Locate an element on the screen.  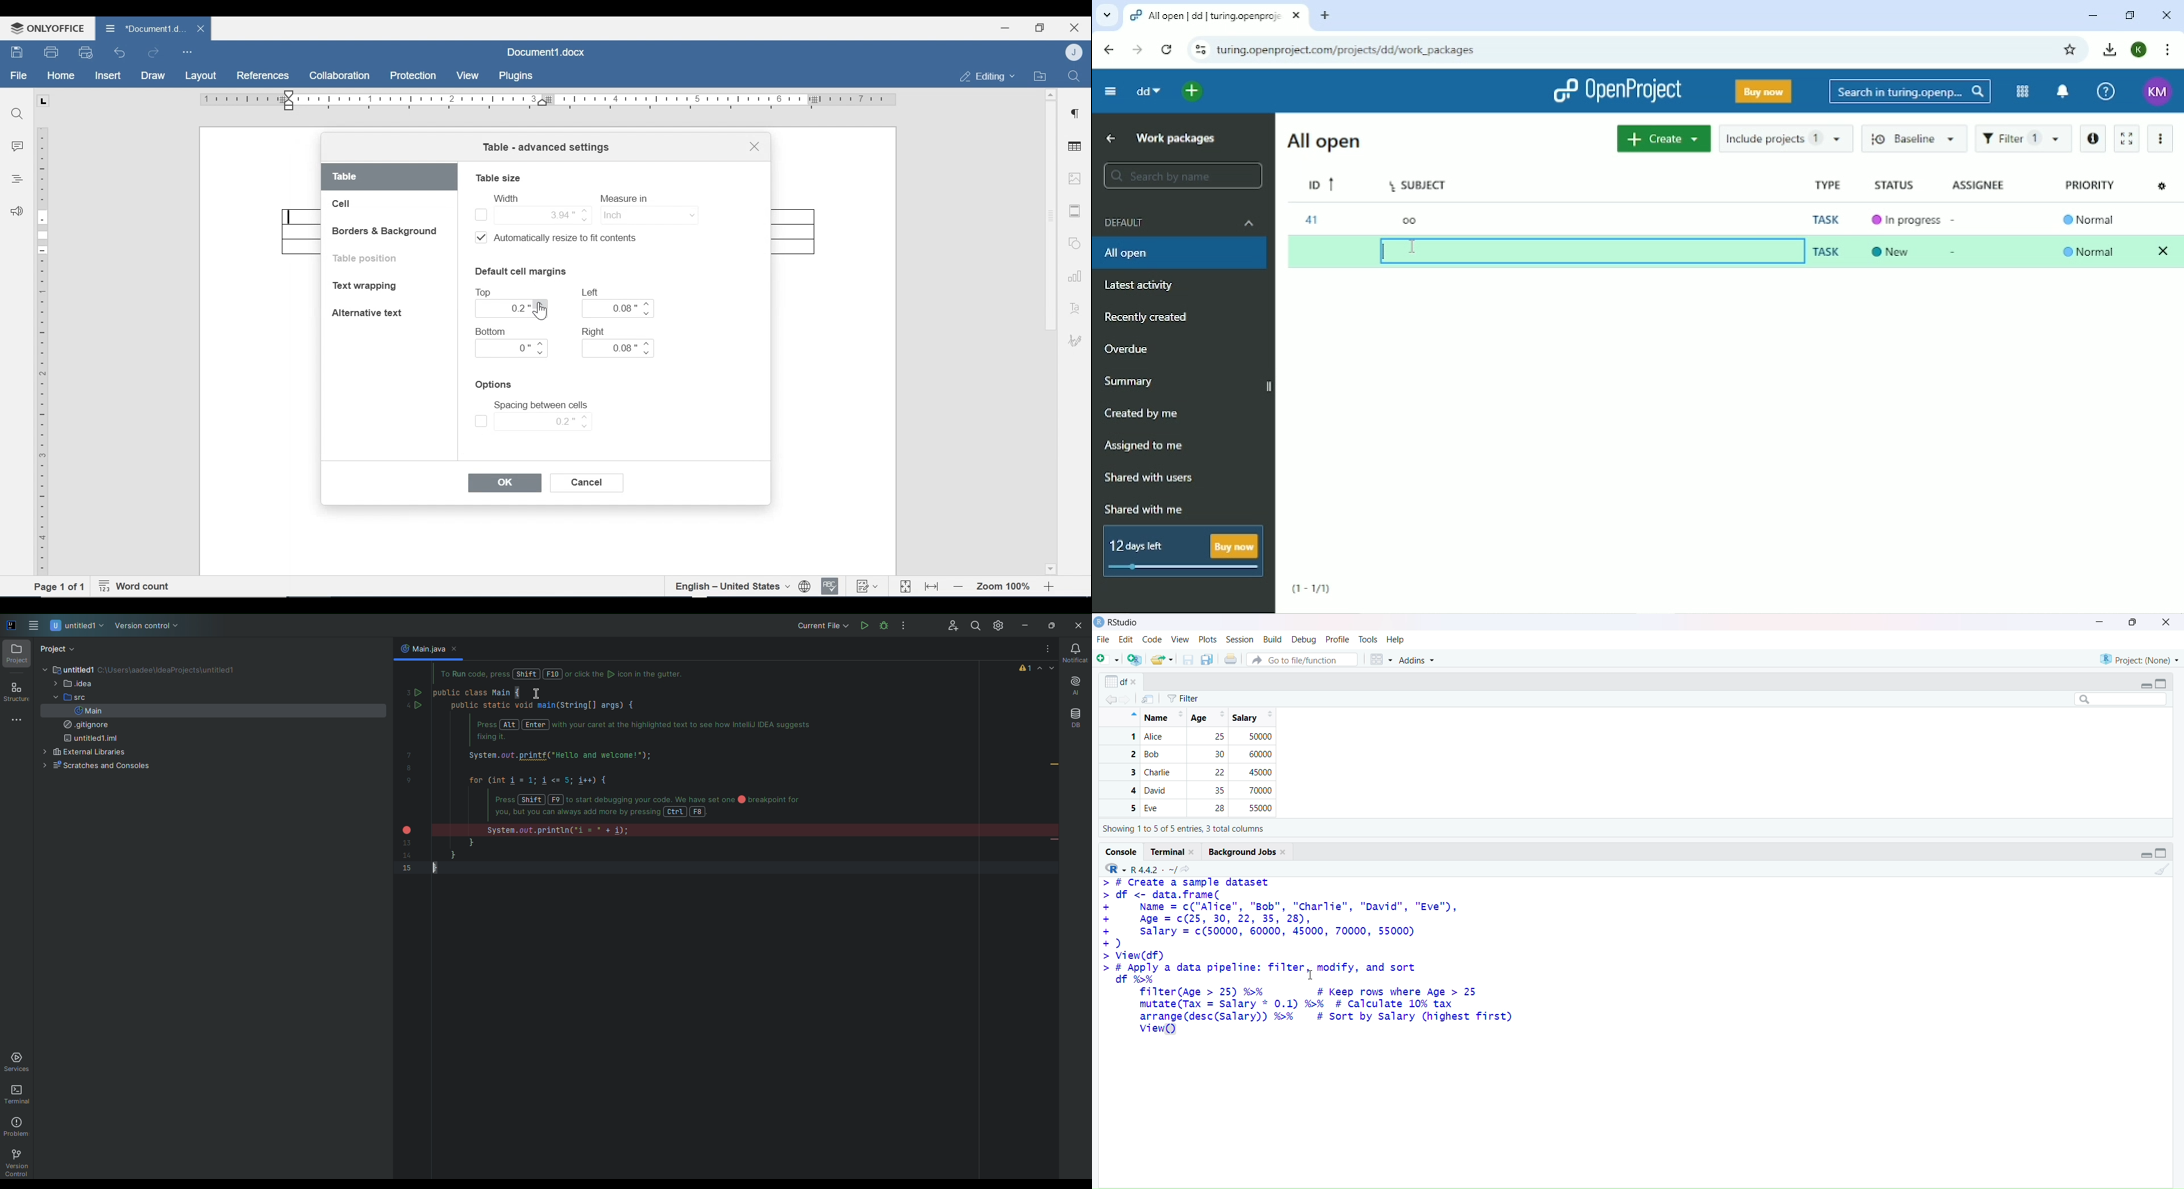
Spell checking is located at coordinates (831, 586).